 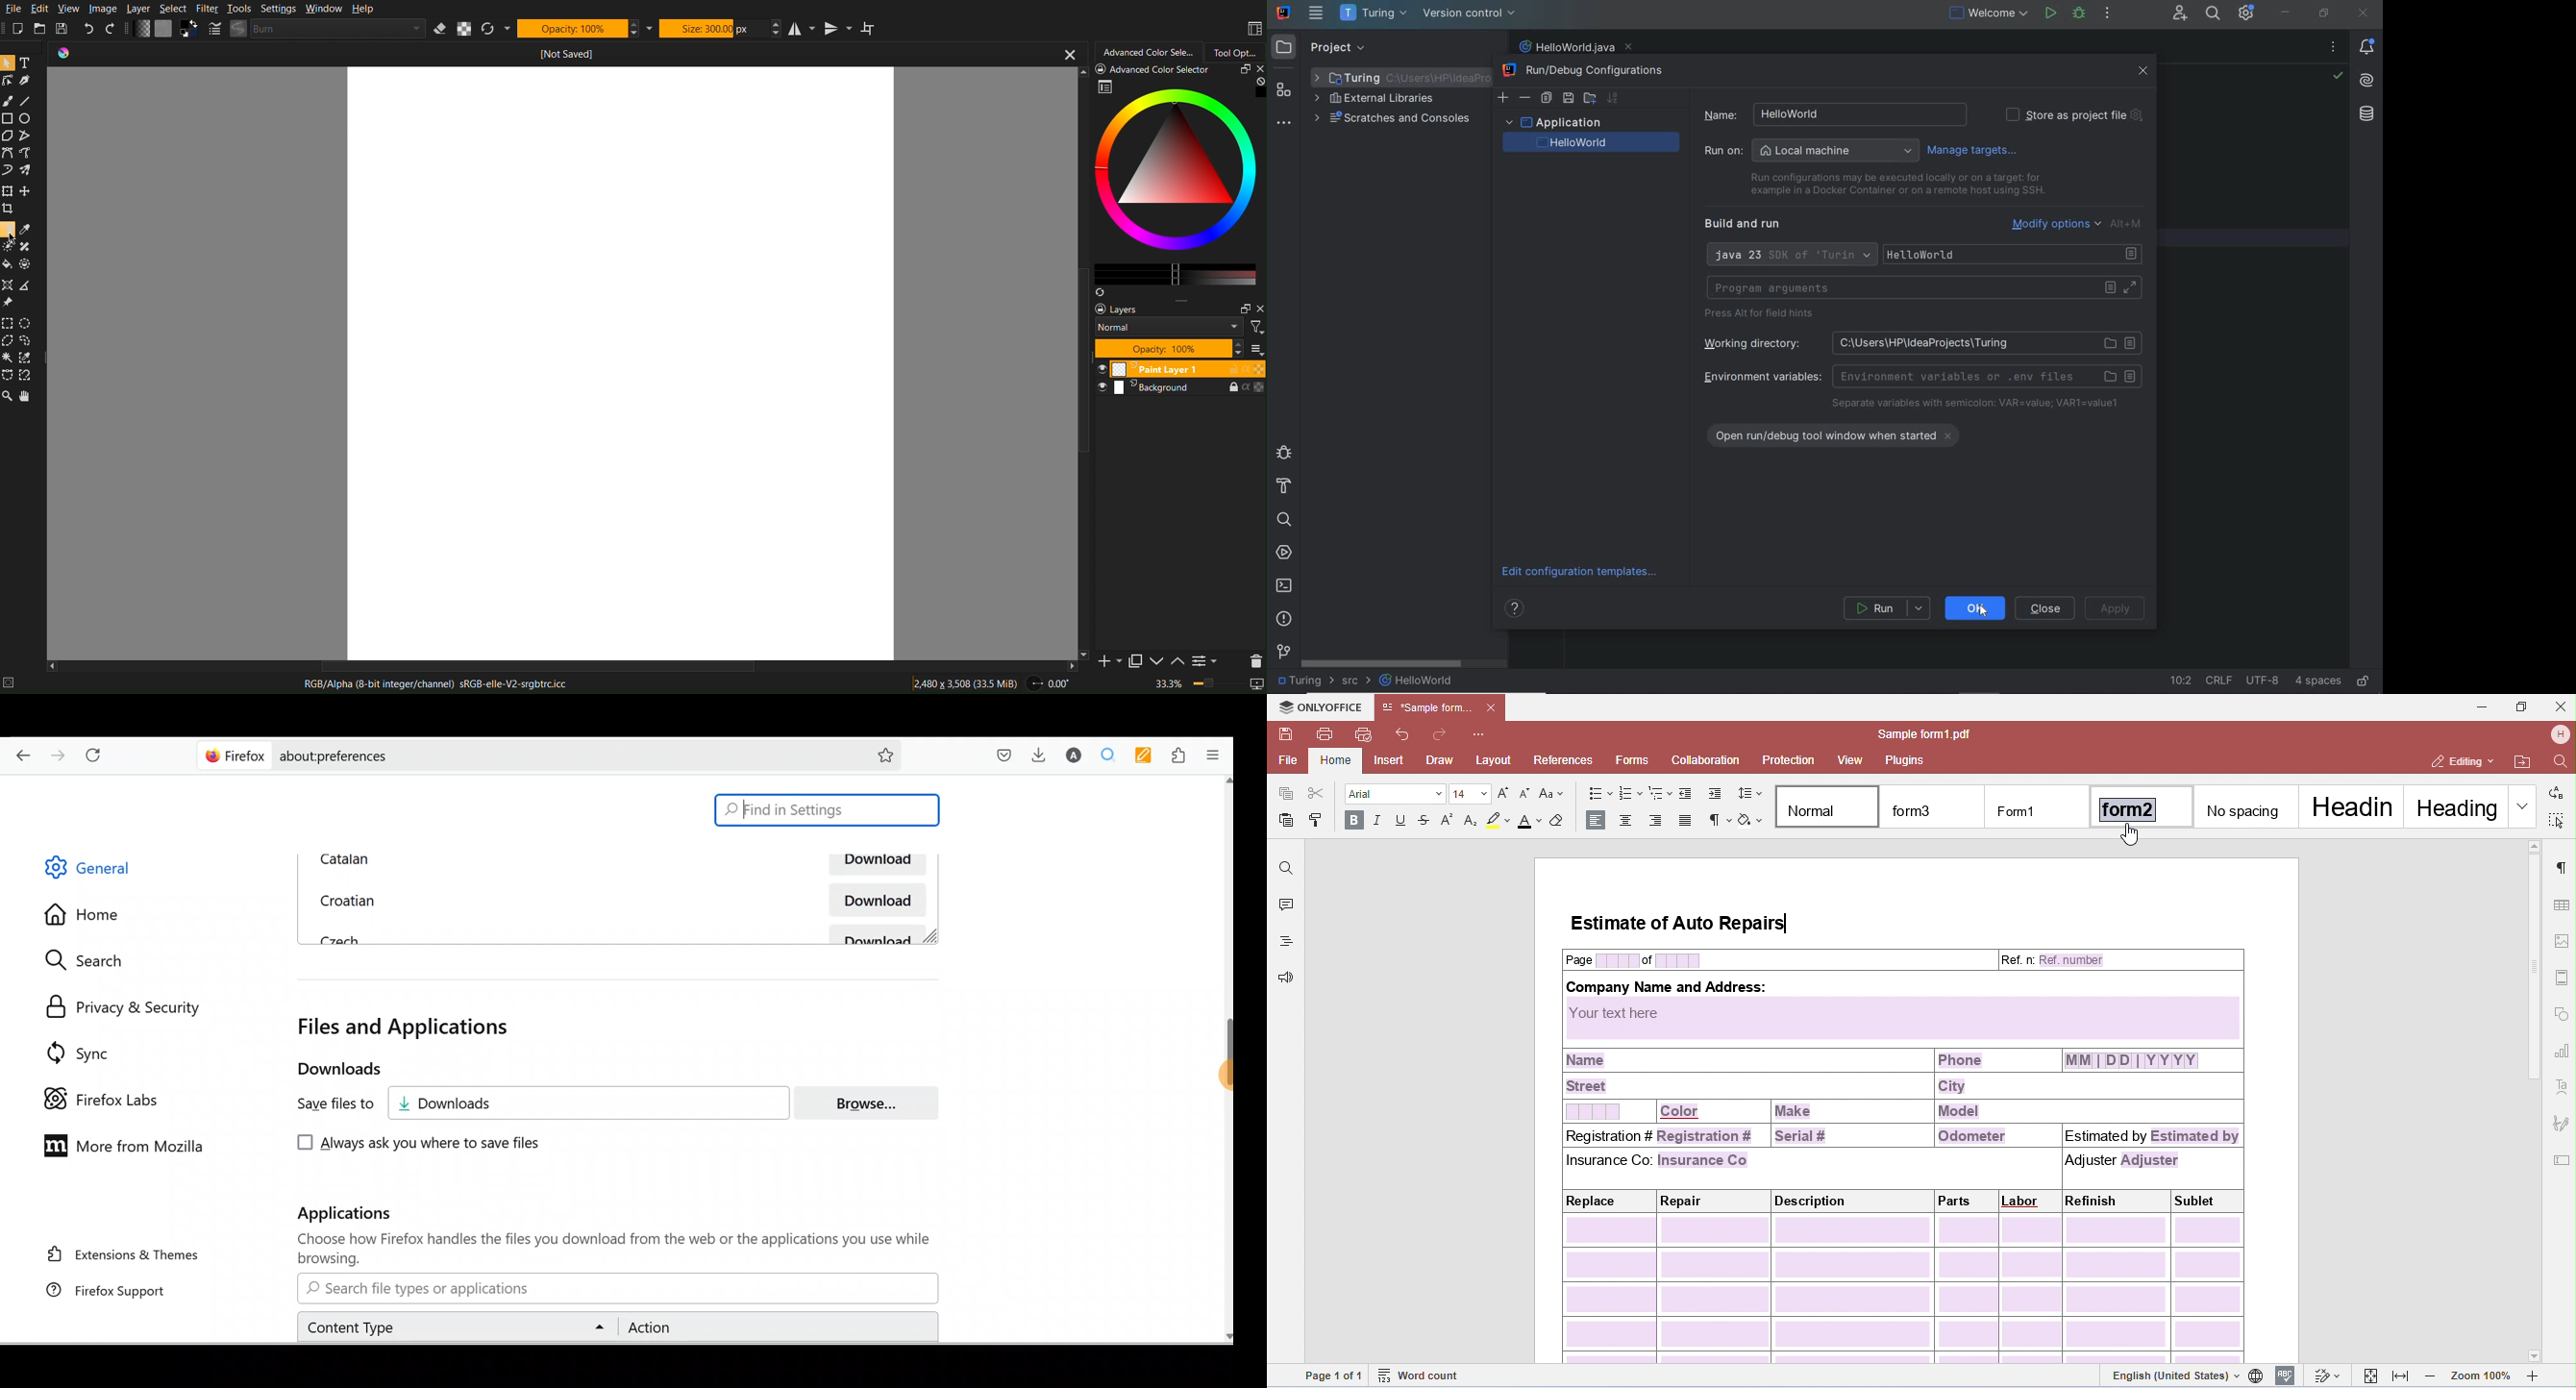 I want to click on Downloads, so click(x=598, y=1103).